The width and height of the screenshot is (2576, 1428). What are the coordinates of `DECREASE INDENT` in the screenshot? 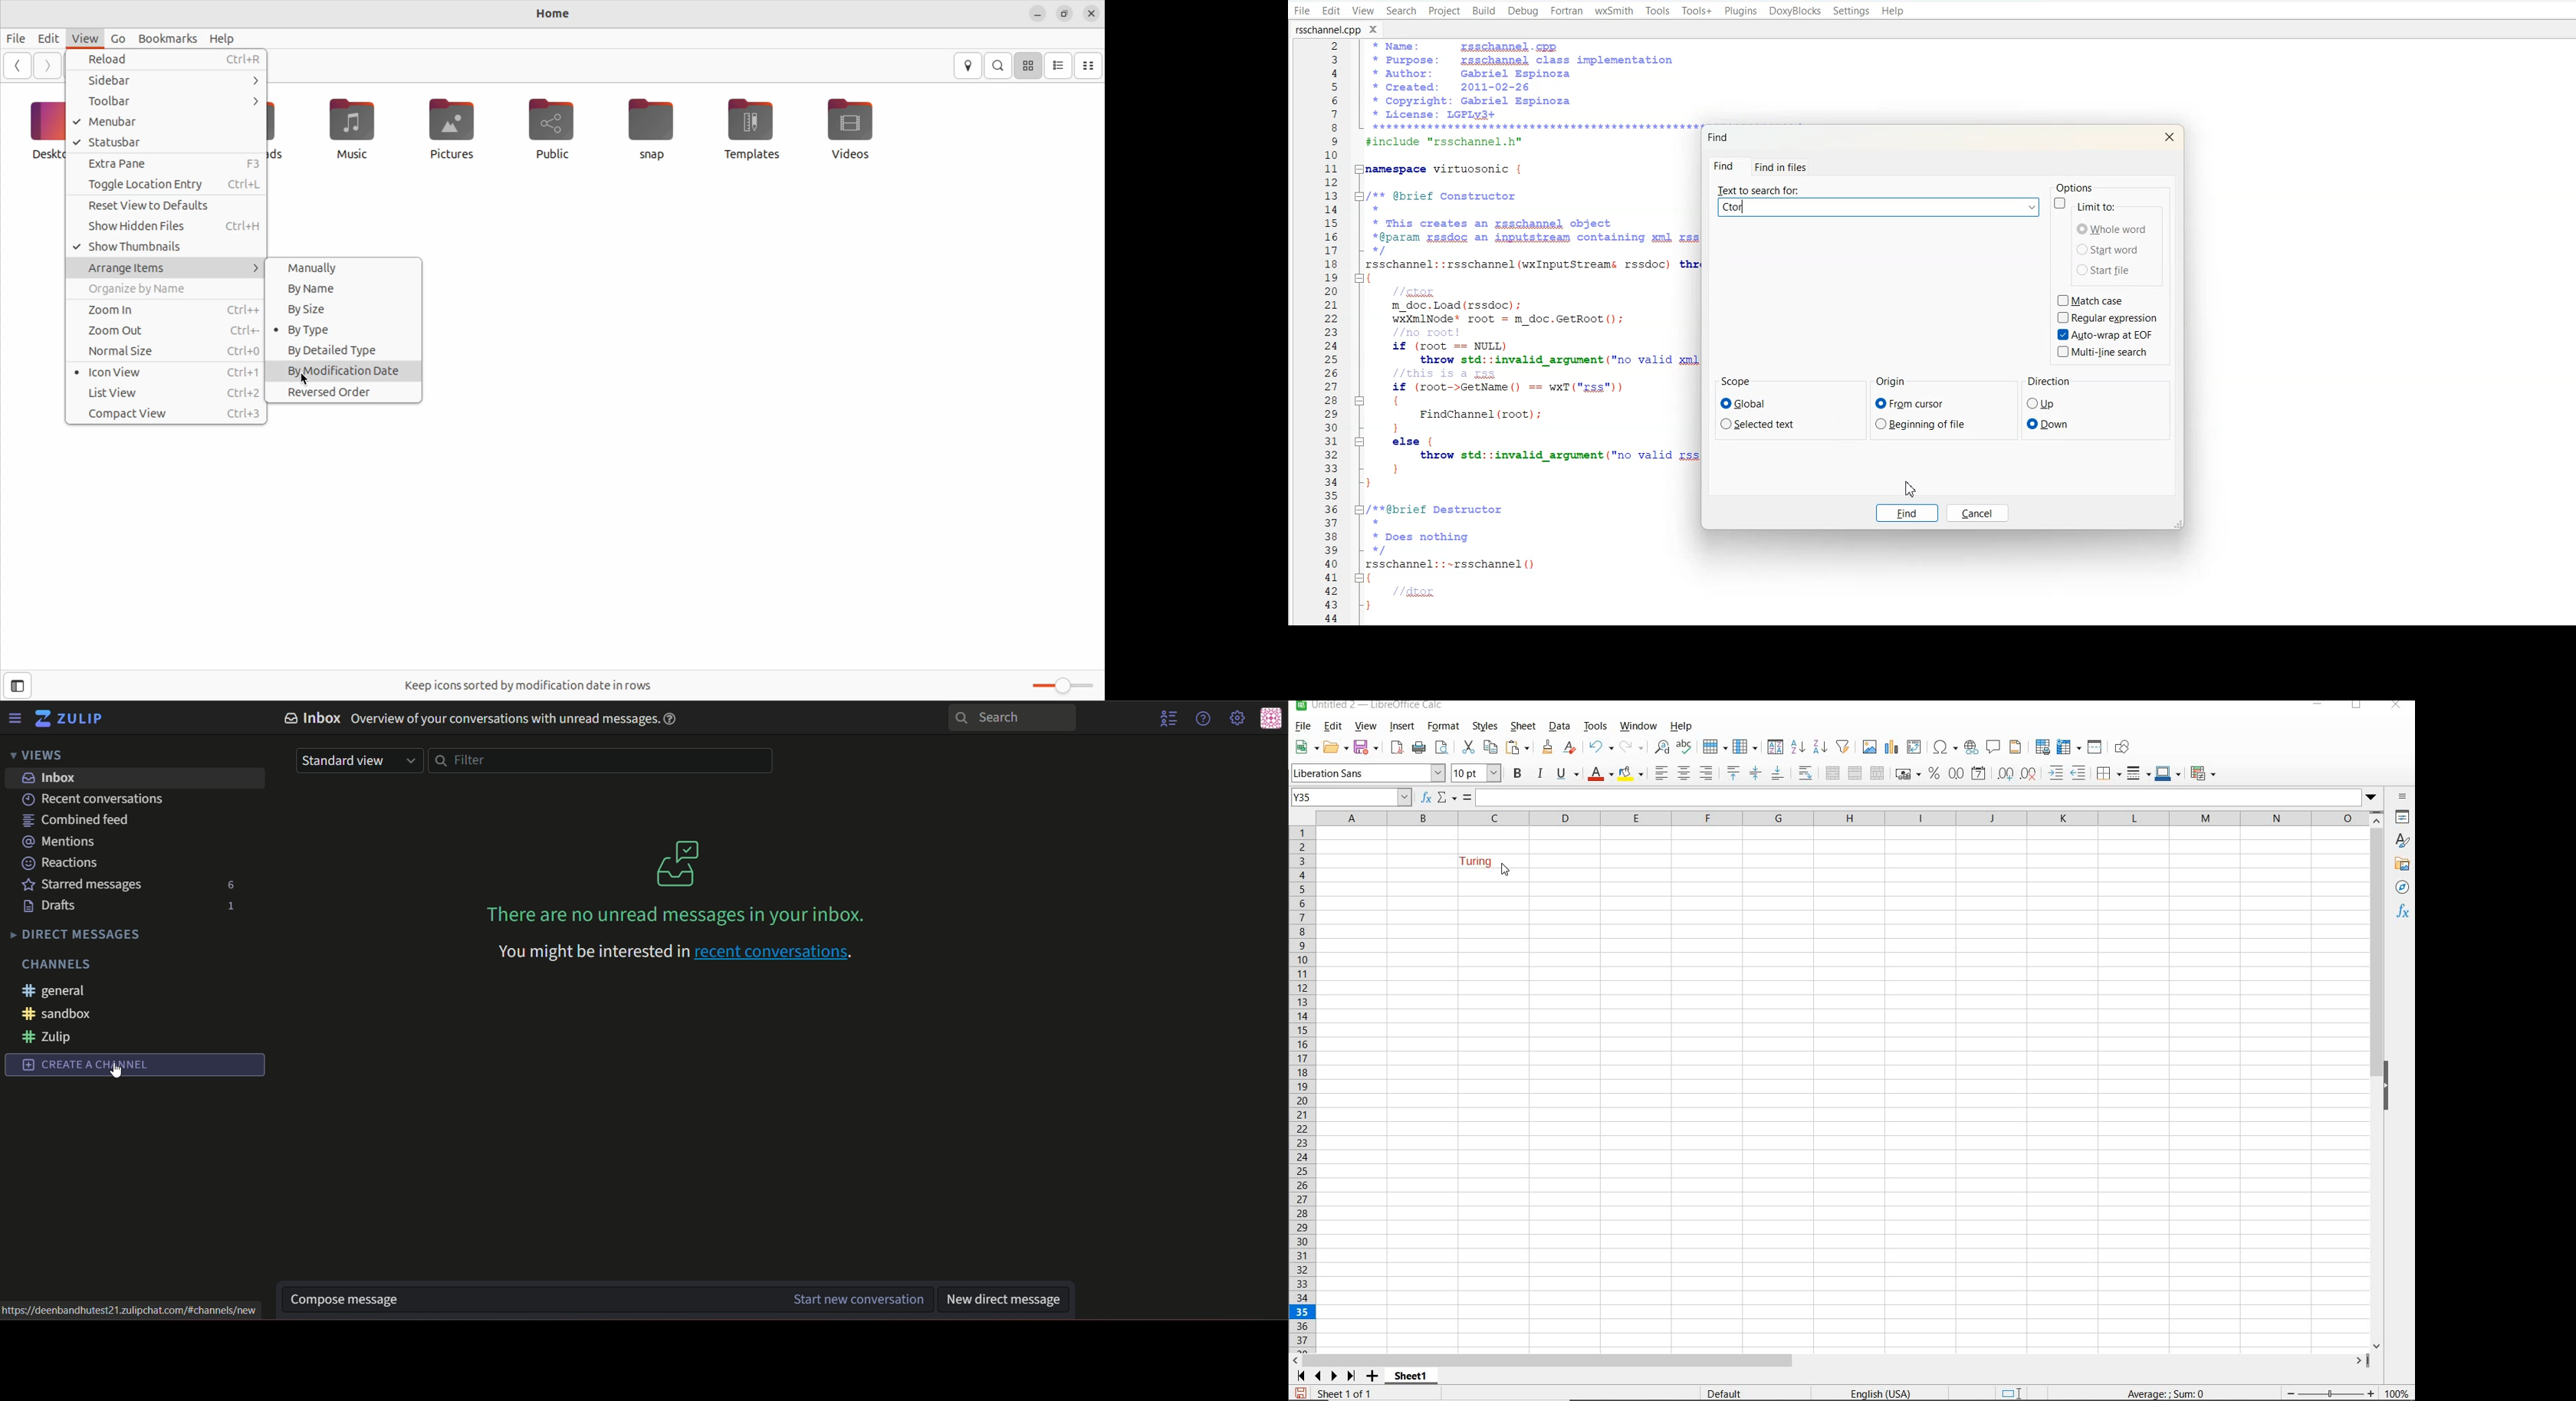 It's located at (2079, 774).